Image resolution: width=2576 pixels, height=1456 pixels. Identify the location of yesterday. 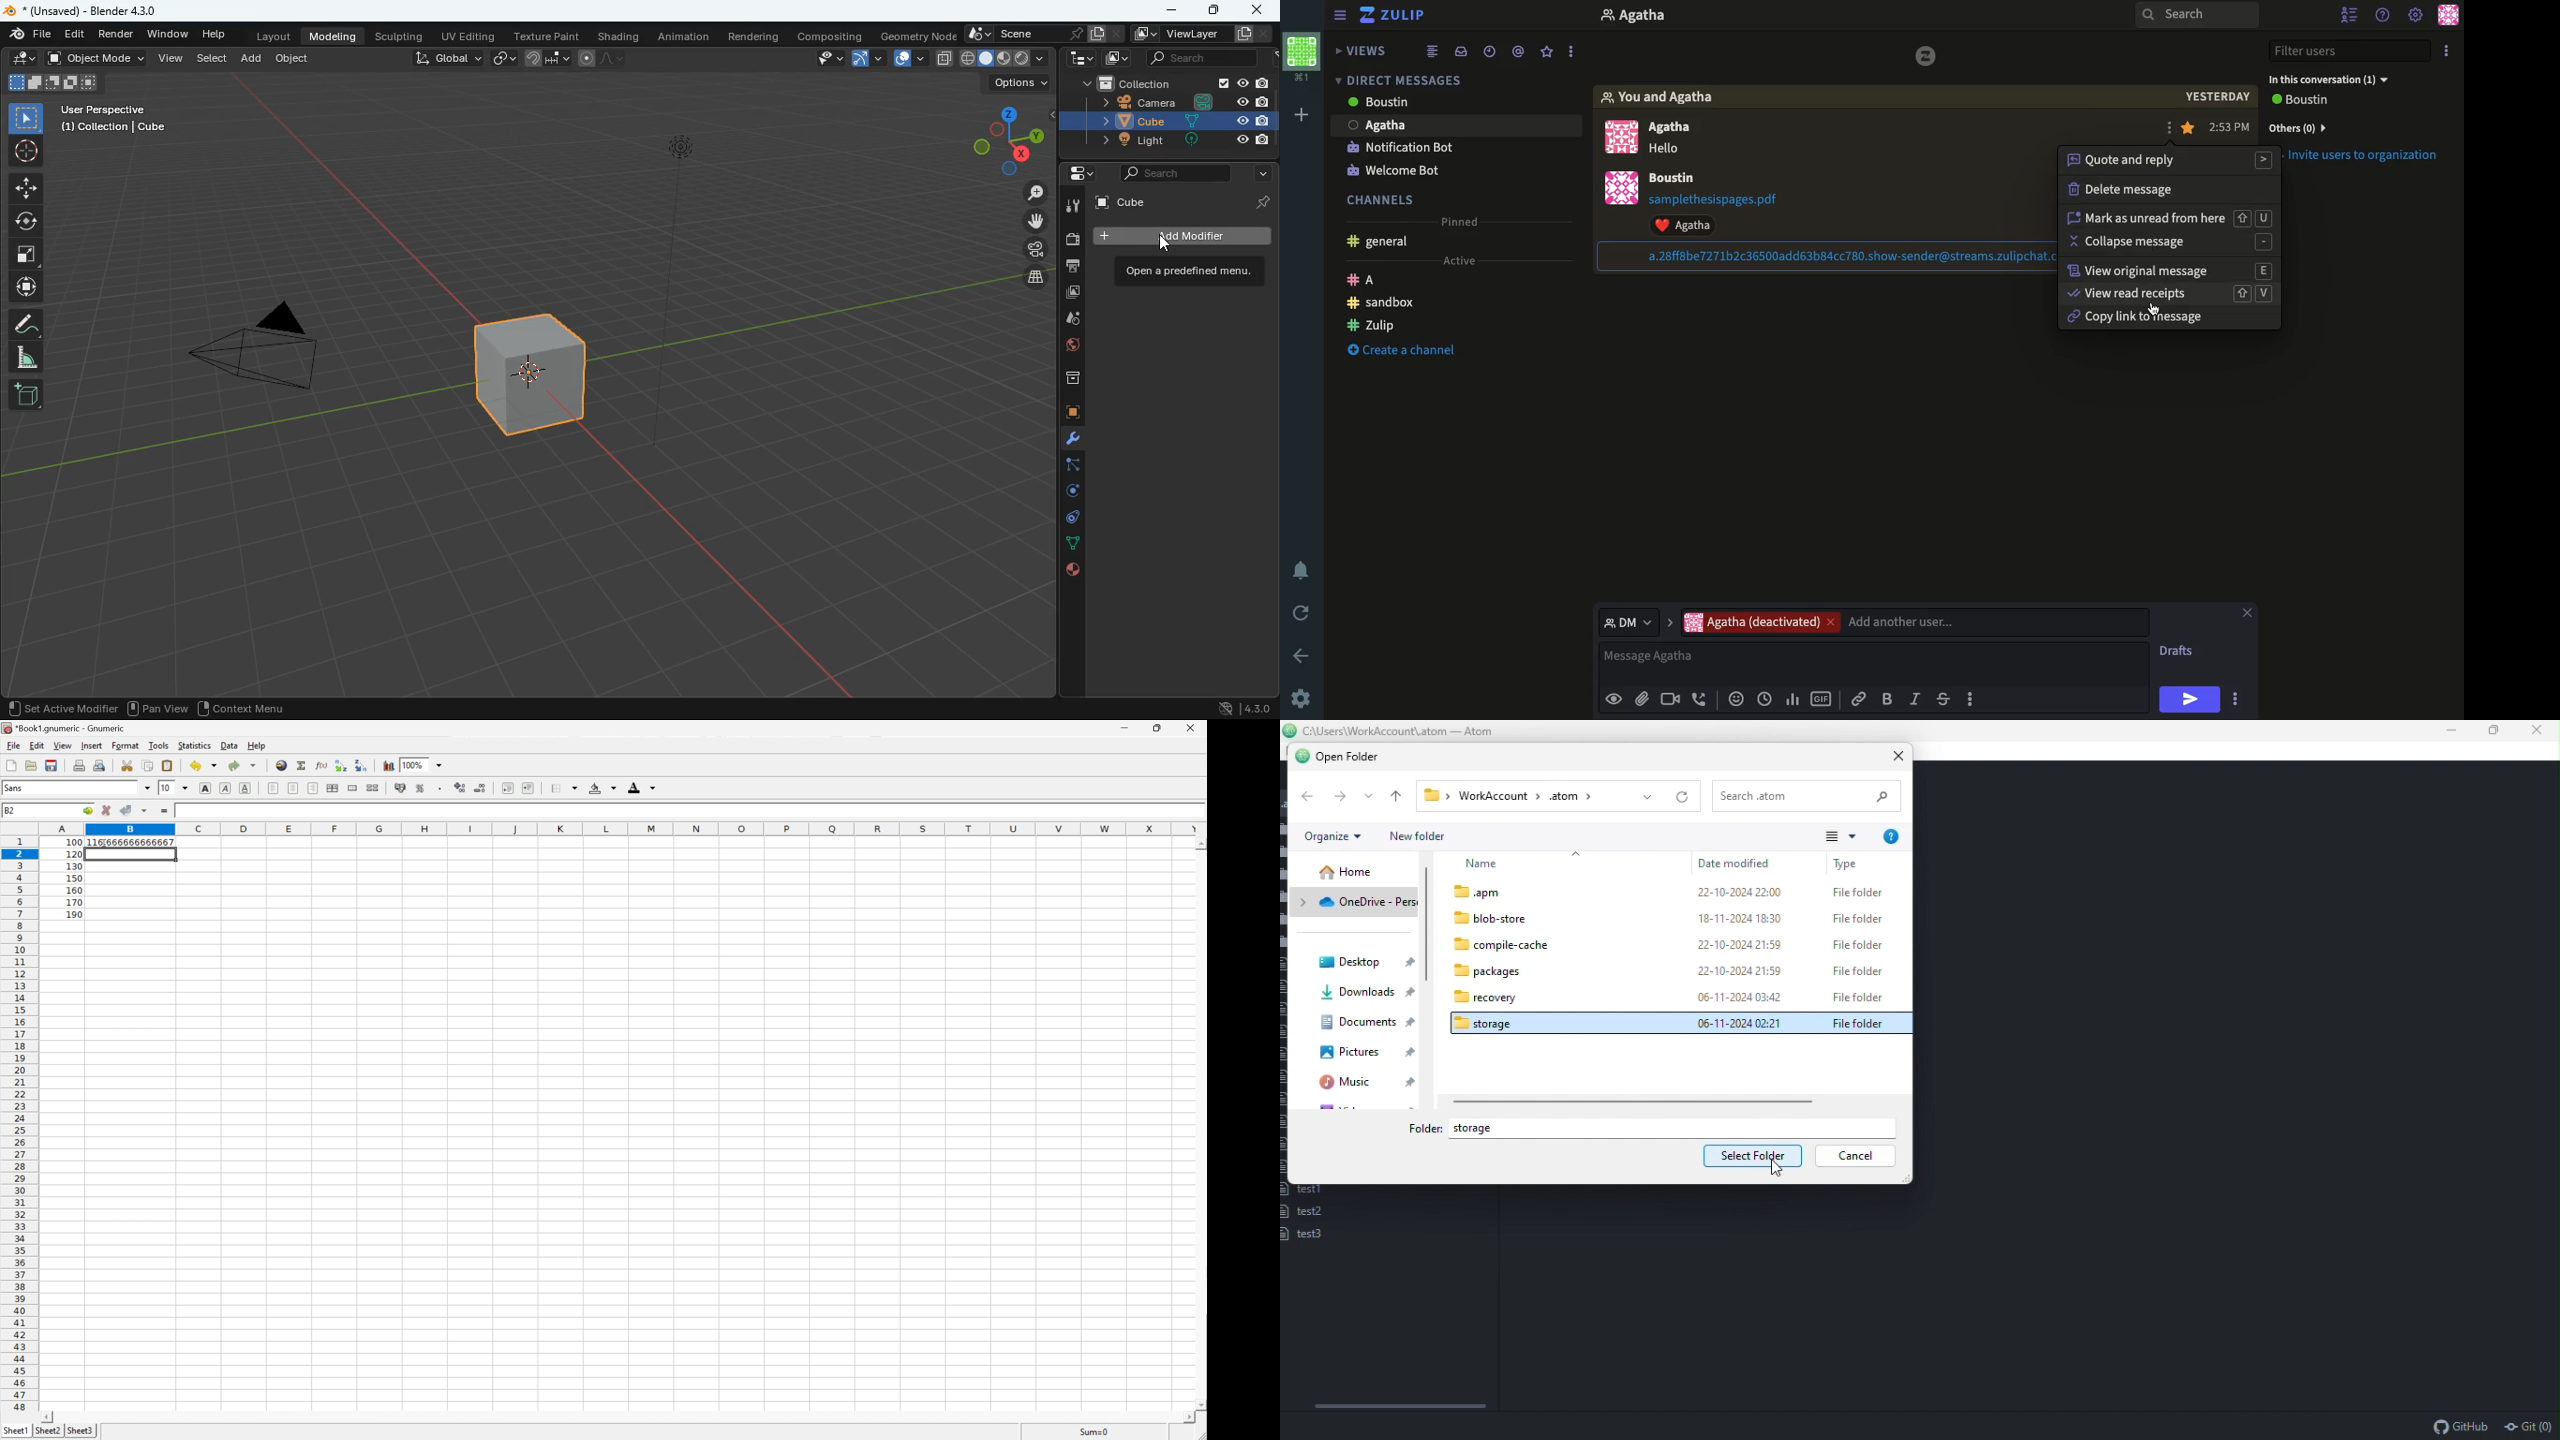
(2219, 97).